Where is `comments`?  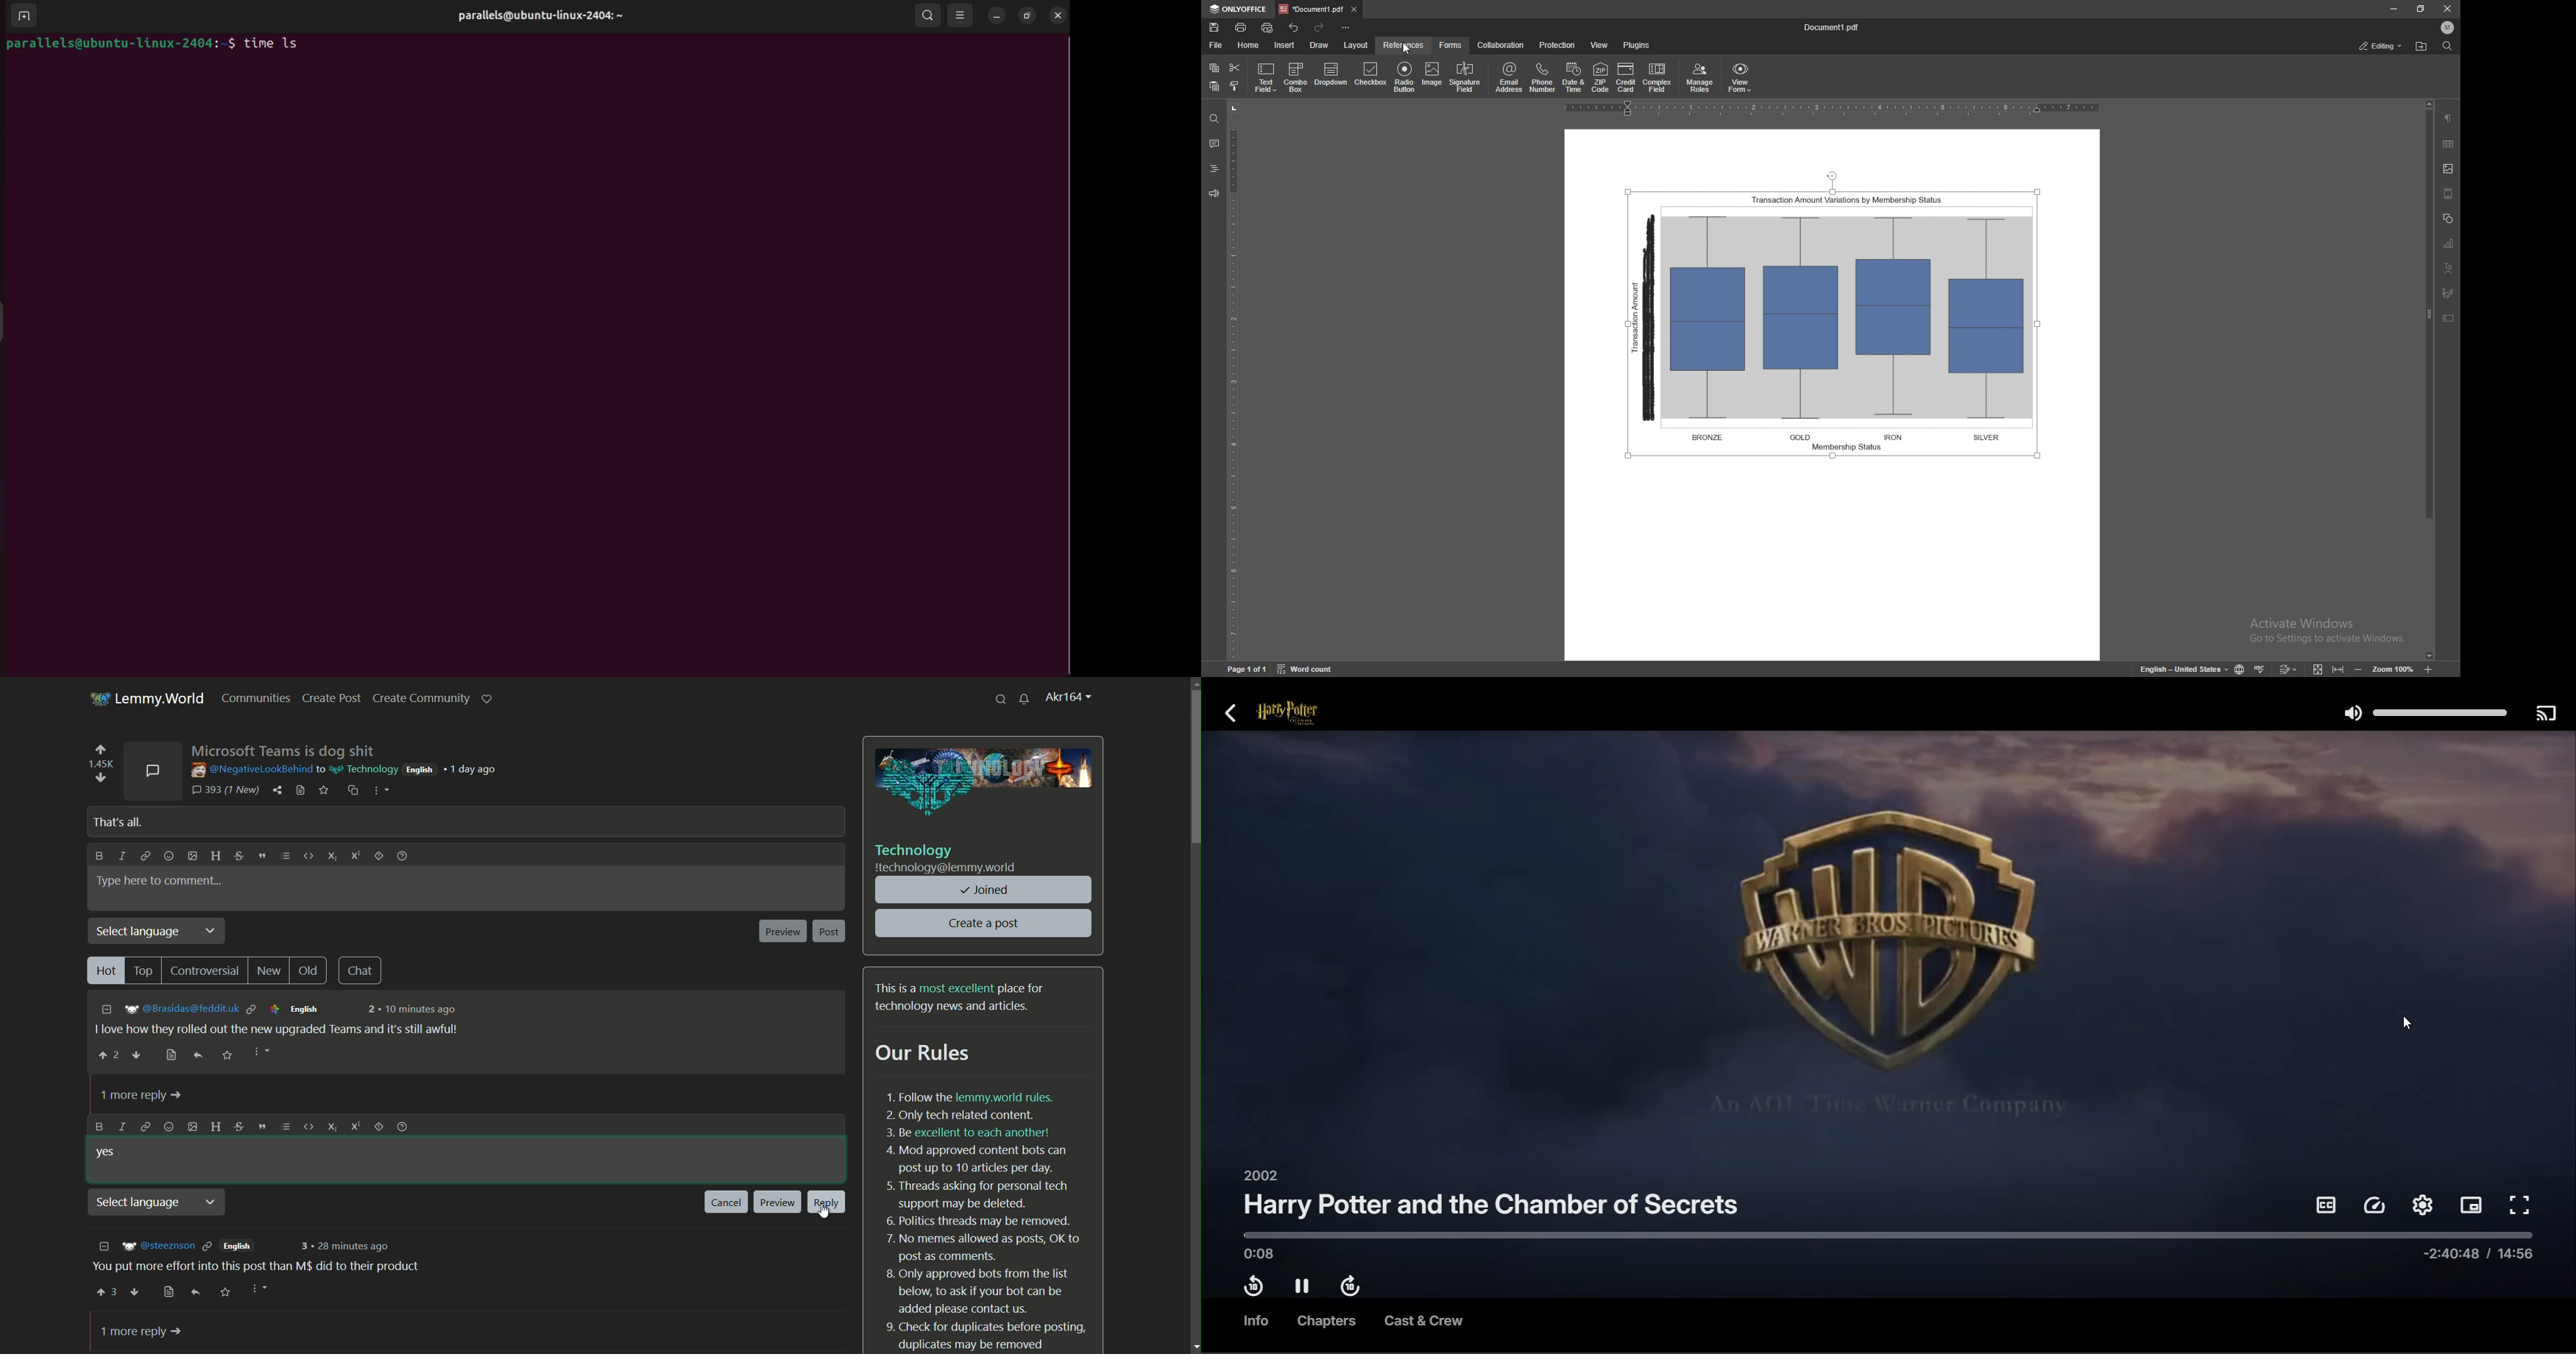 comments is located at coordinates (1213, 142).